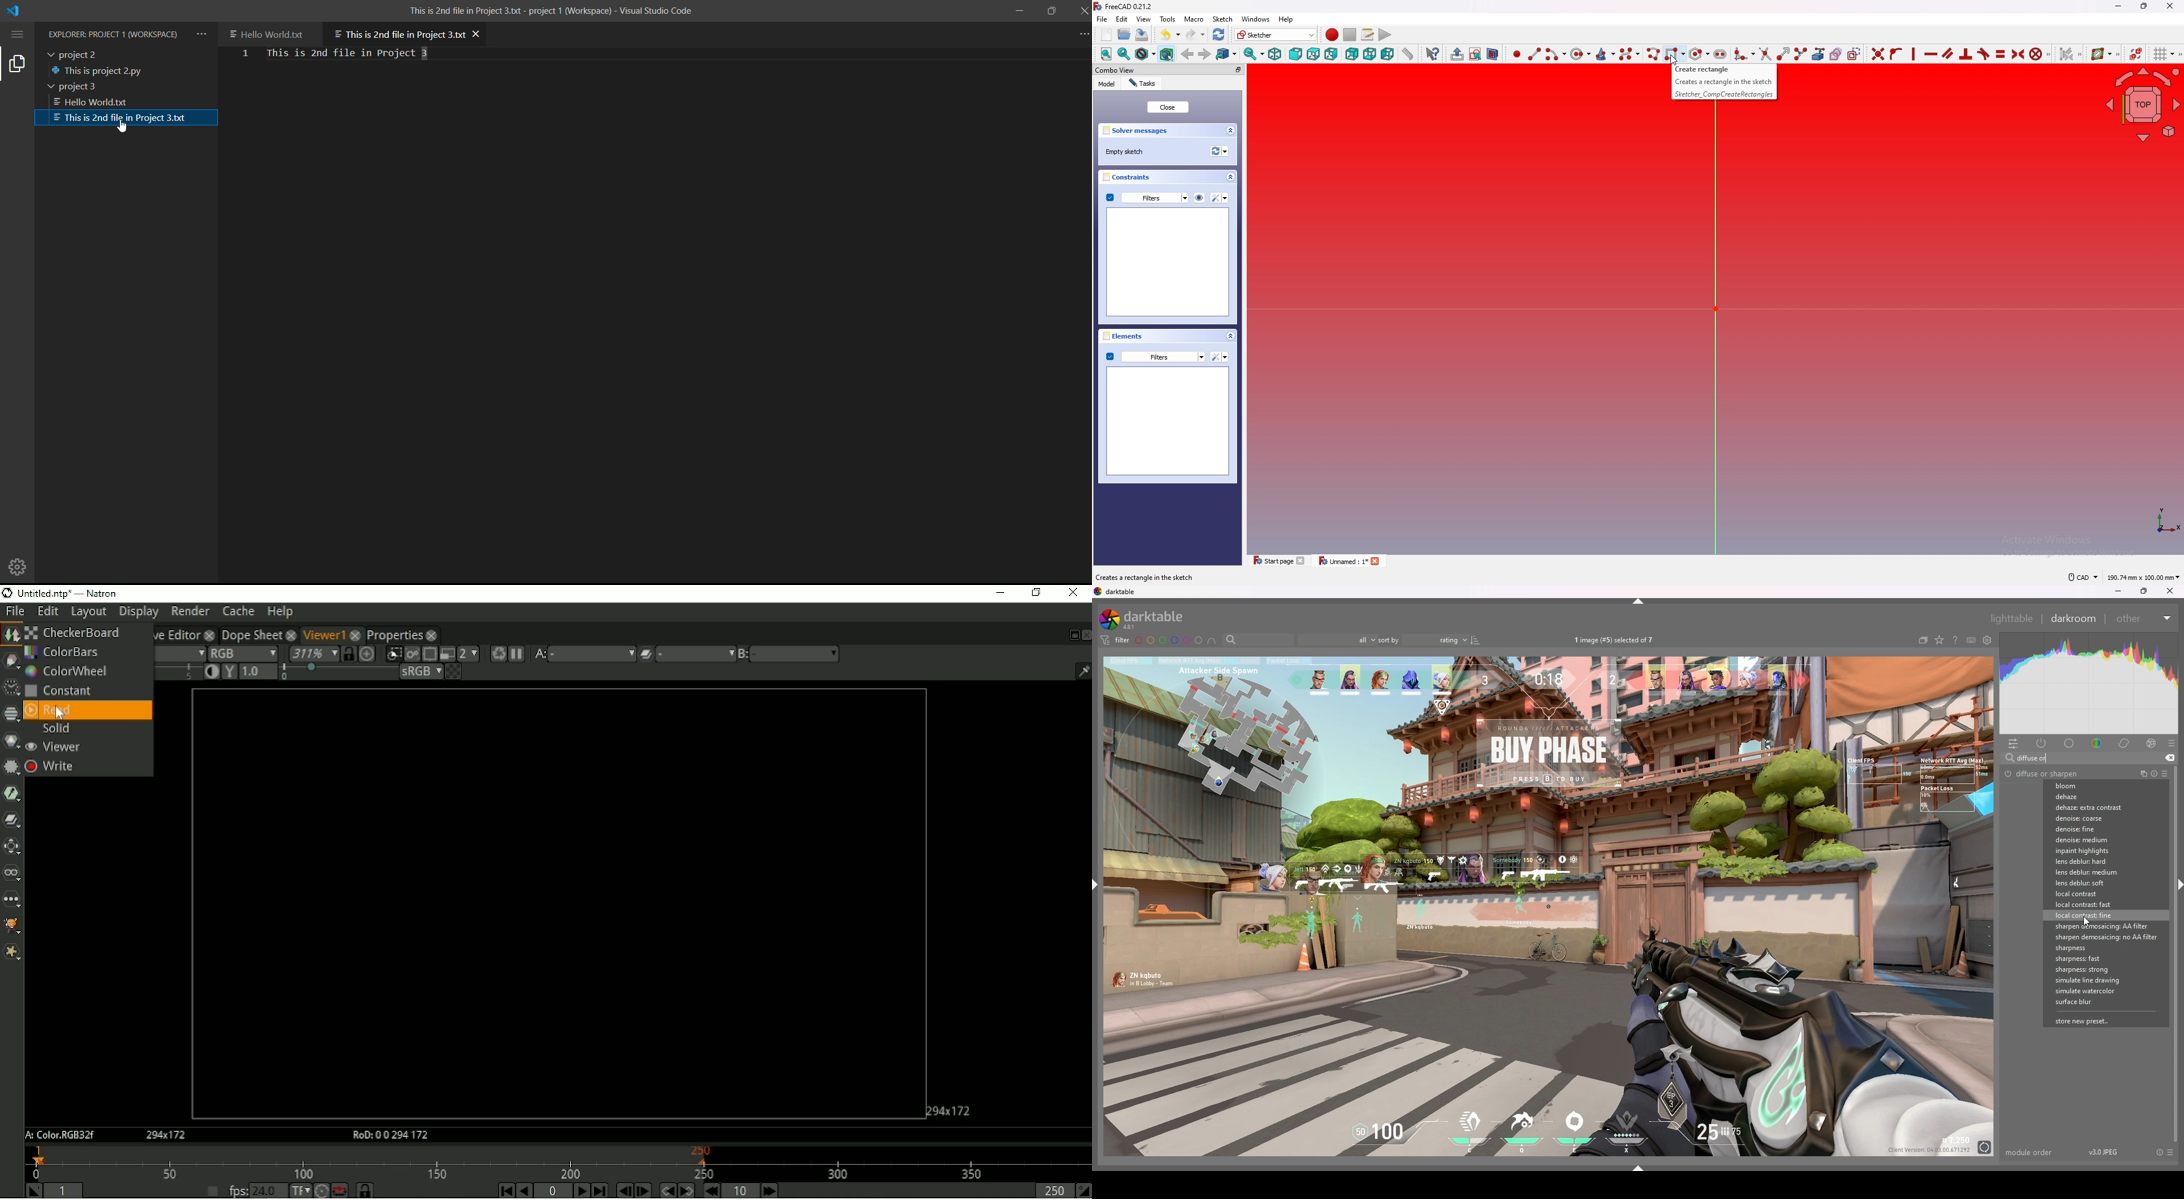  I want to click on create external geometry, so click(1818, 54).